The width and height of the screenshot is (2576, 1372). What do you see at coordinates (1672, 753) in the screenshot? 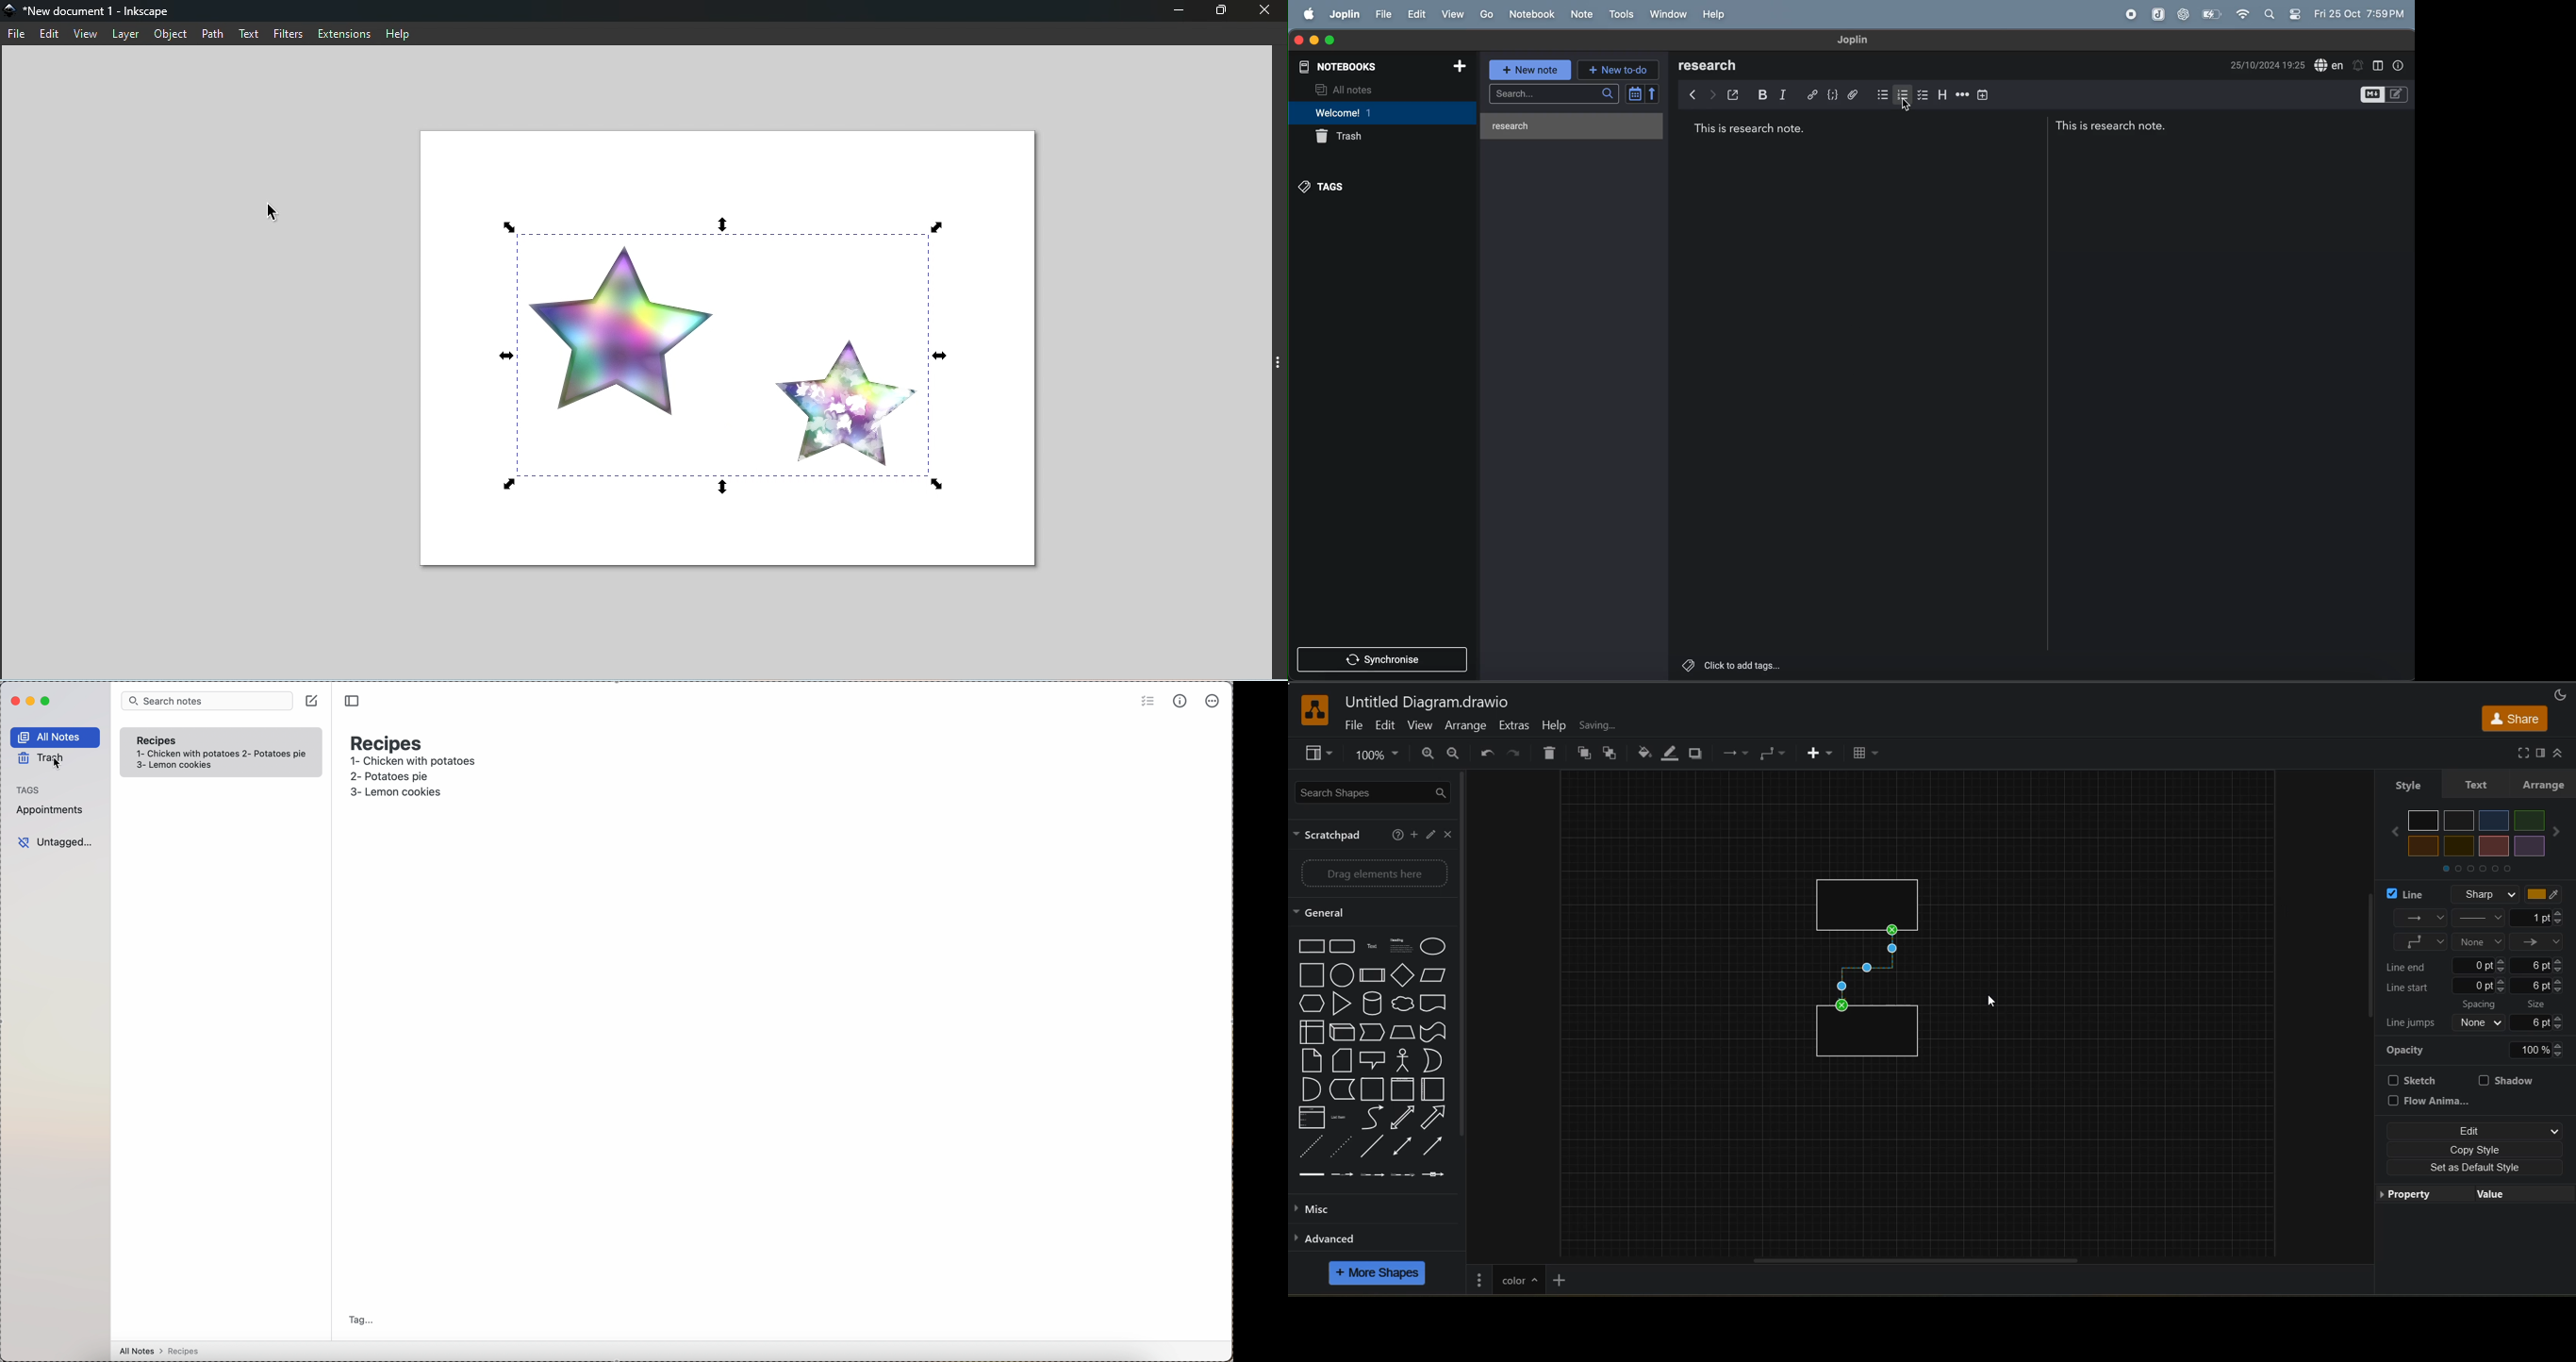
I see `line color` at bounding box center [1672, 753].